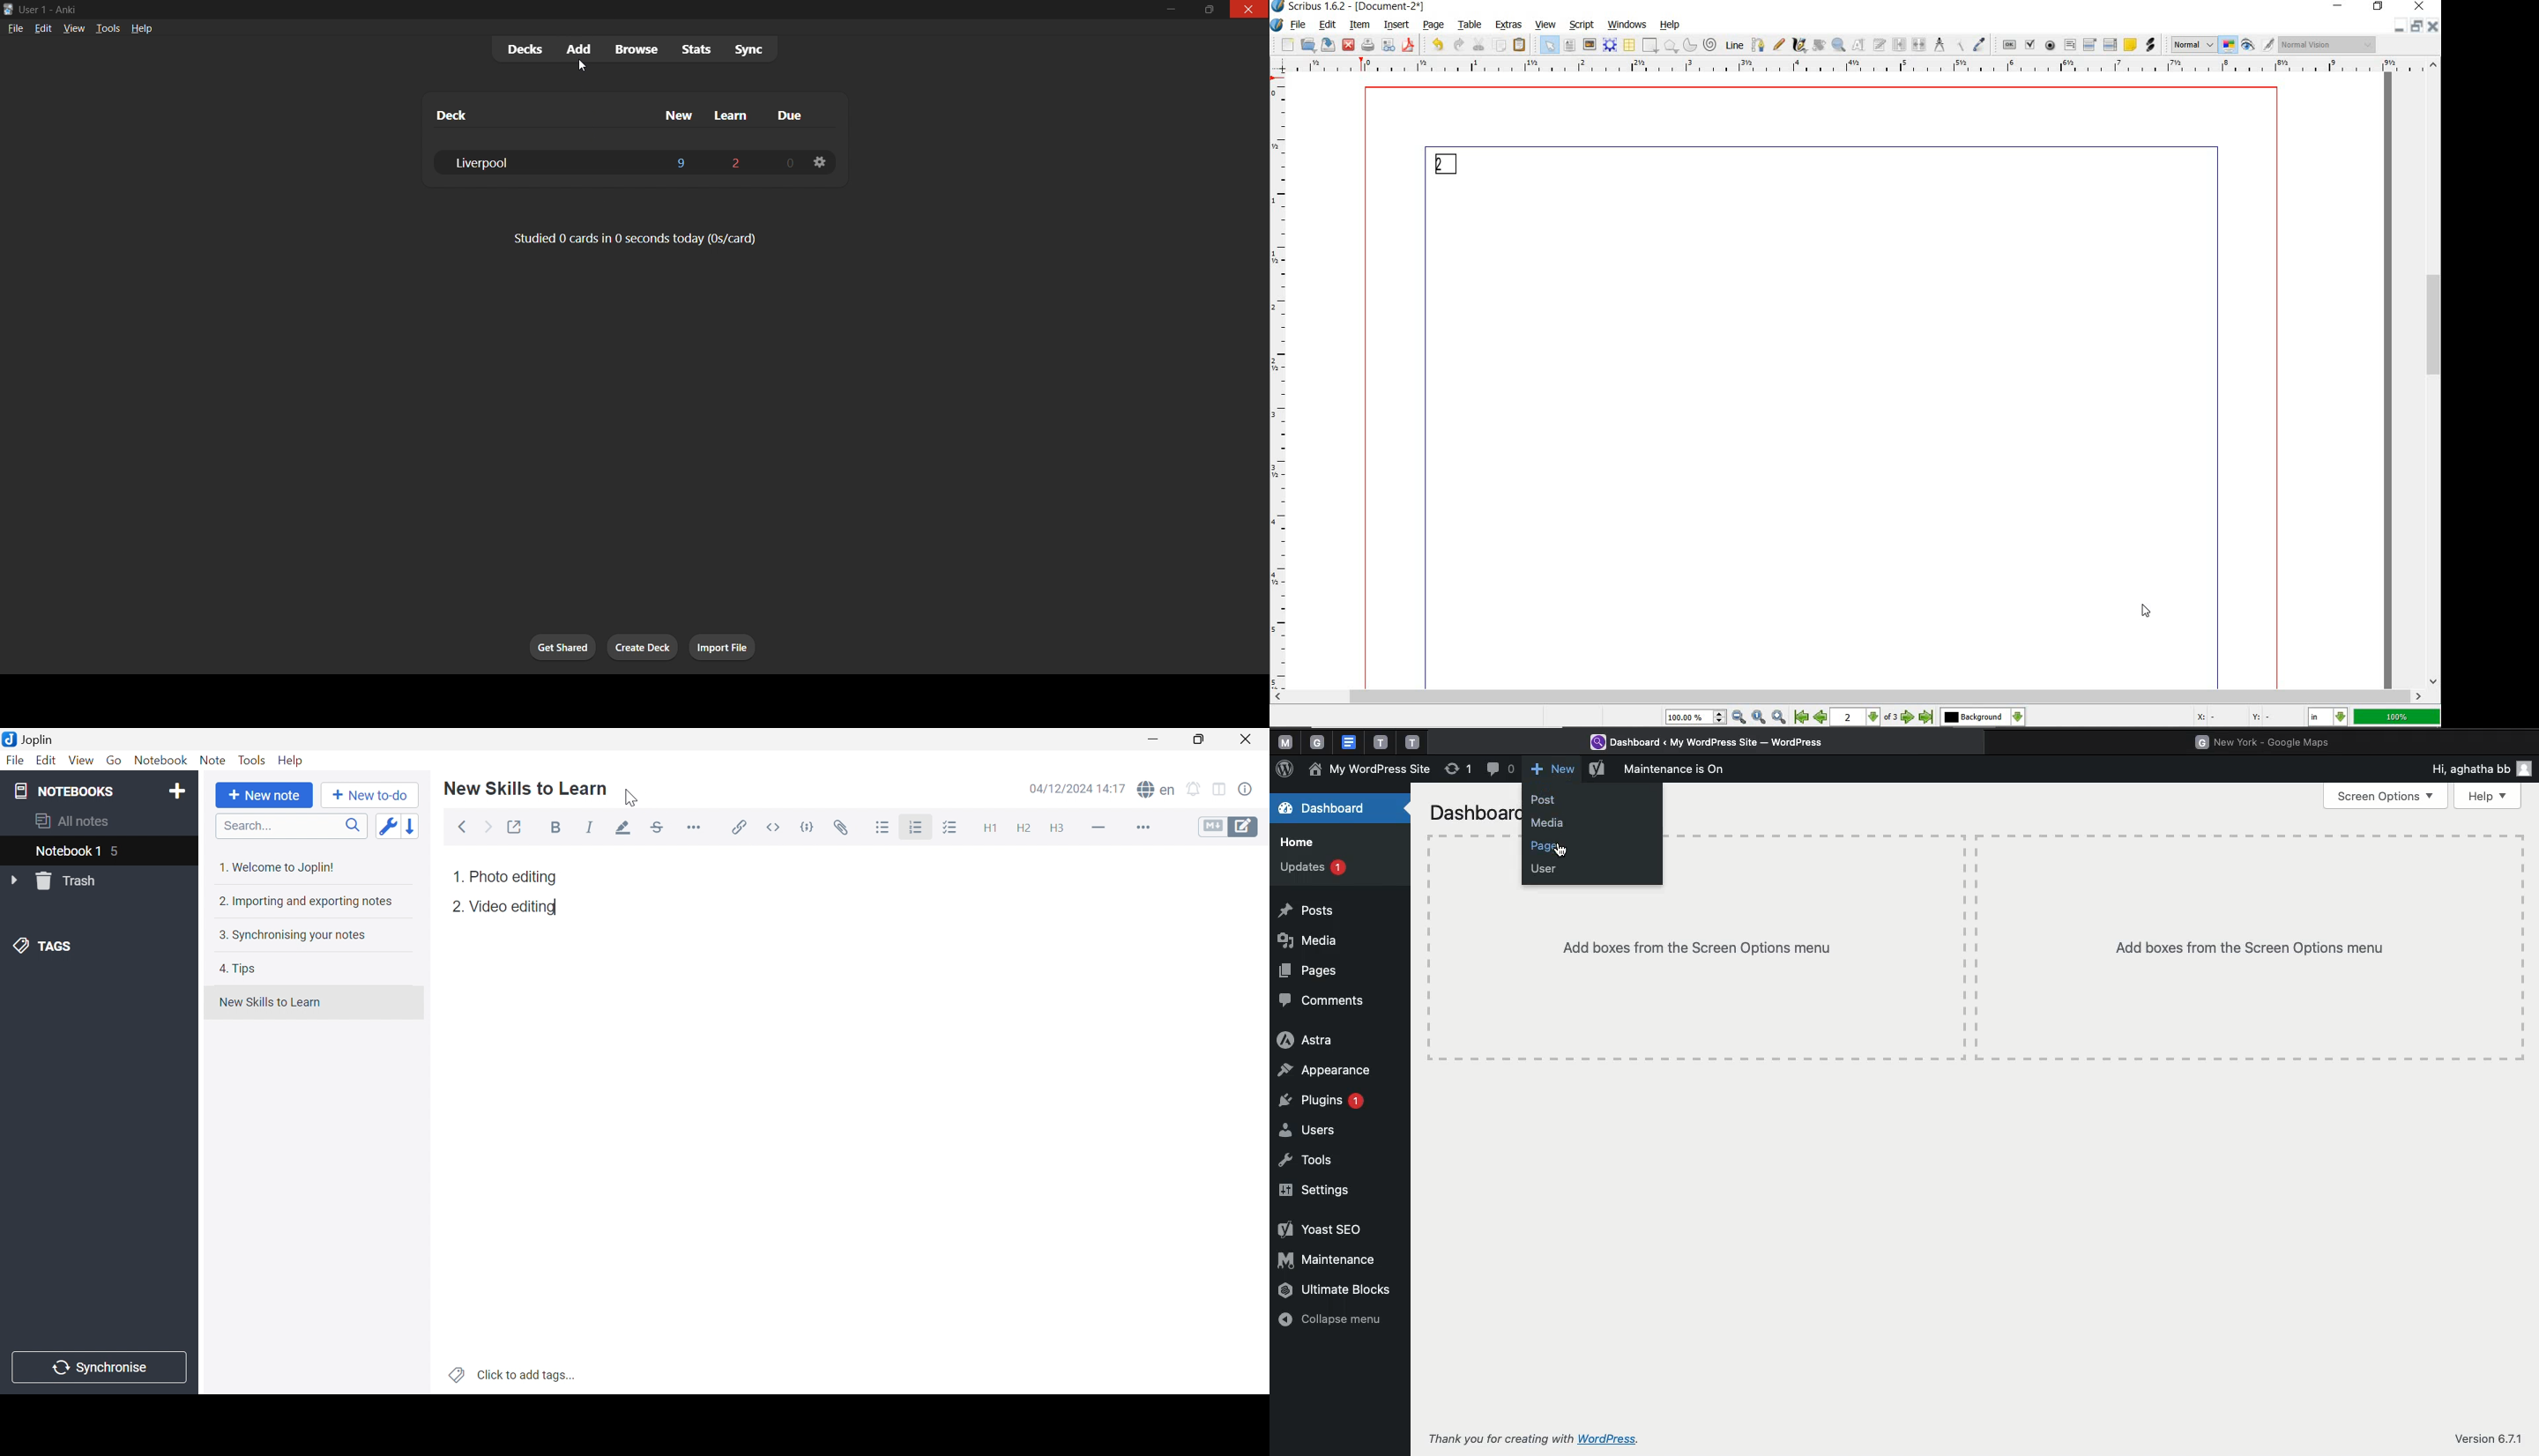 This screenshot has height=1456, width=2548. What do you see at coordinates (1371, 769) in the screenshot?
I see `My Wordpress site` at bounding box center [1371, 769].